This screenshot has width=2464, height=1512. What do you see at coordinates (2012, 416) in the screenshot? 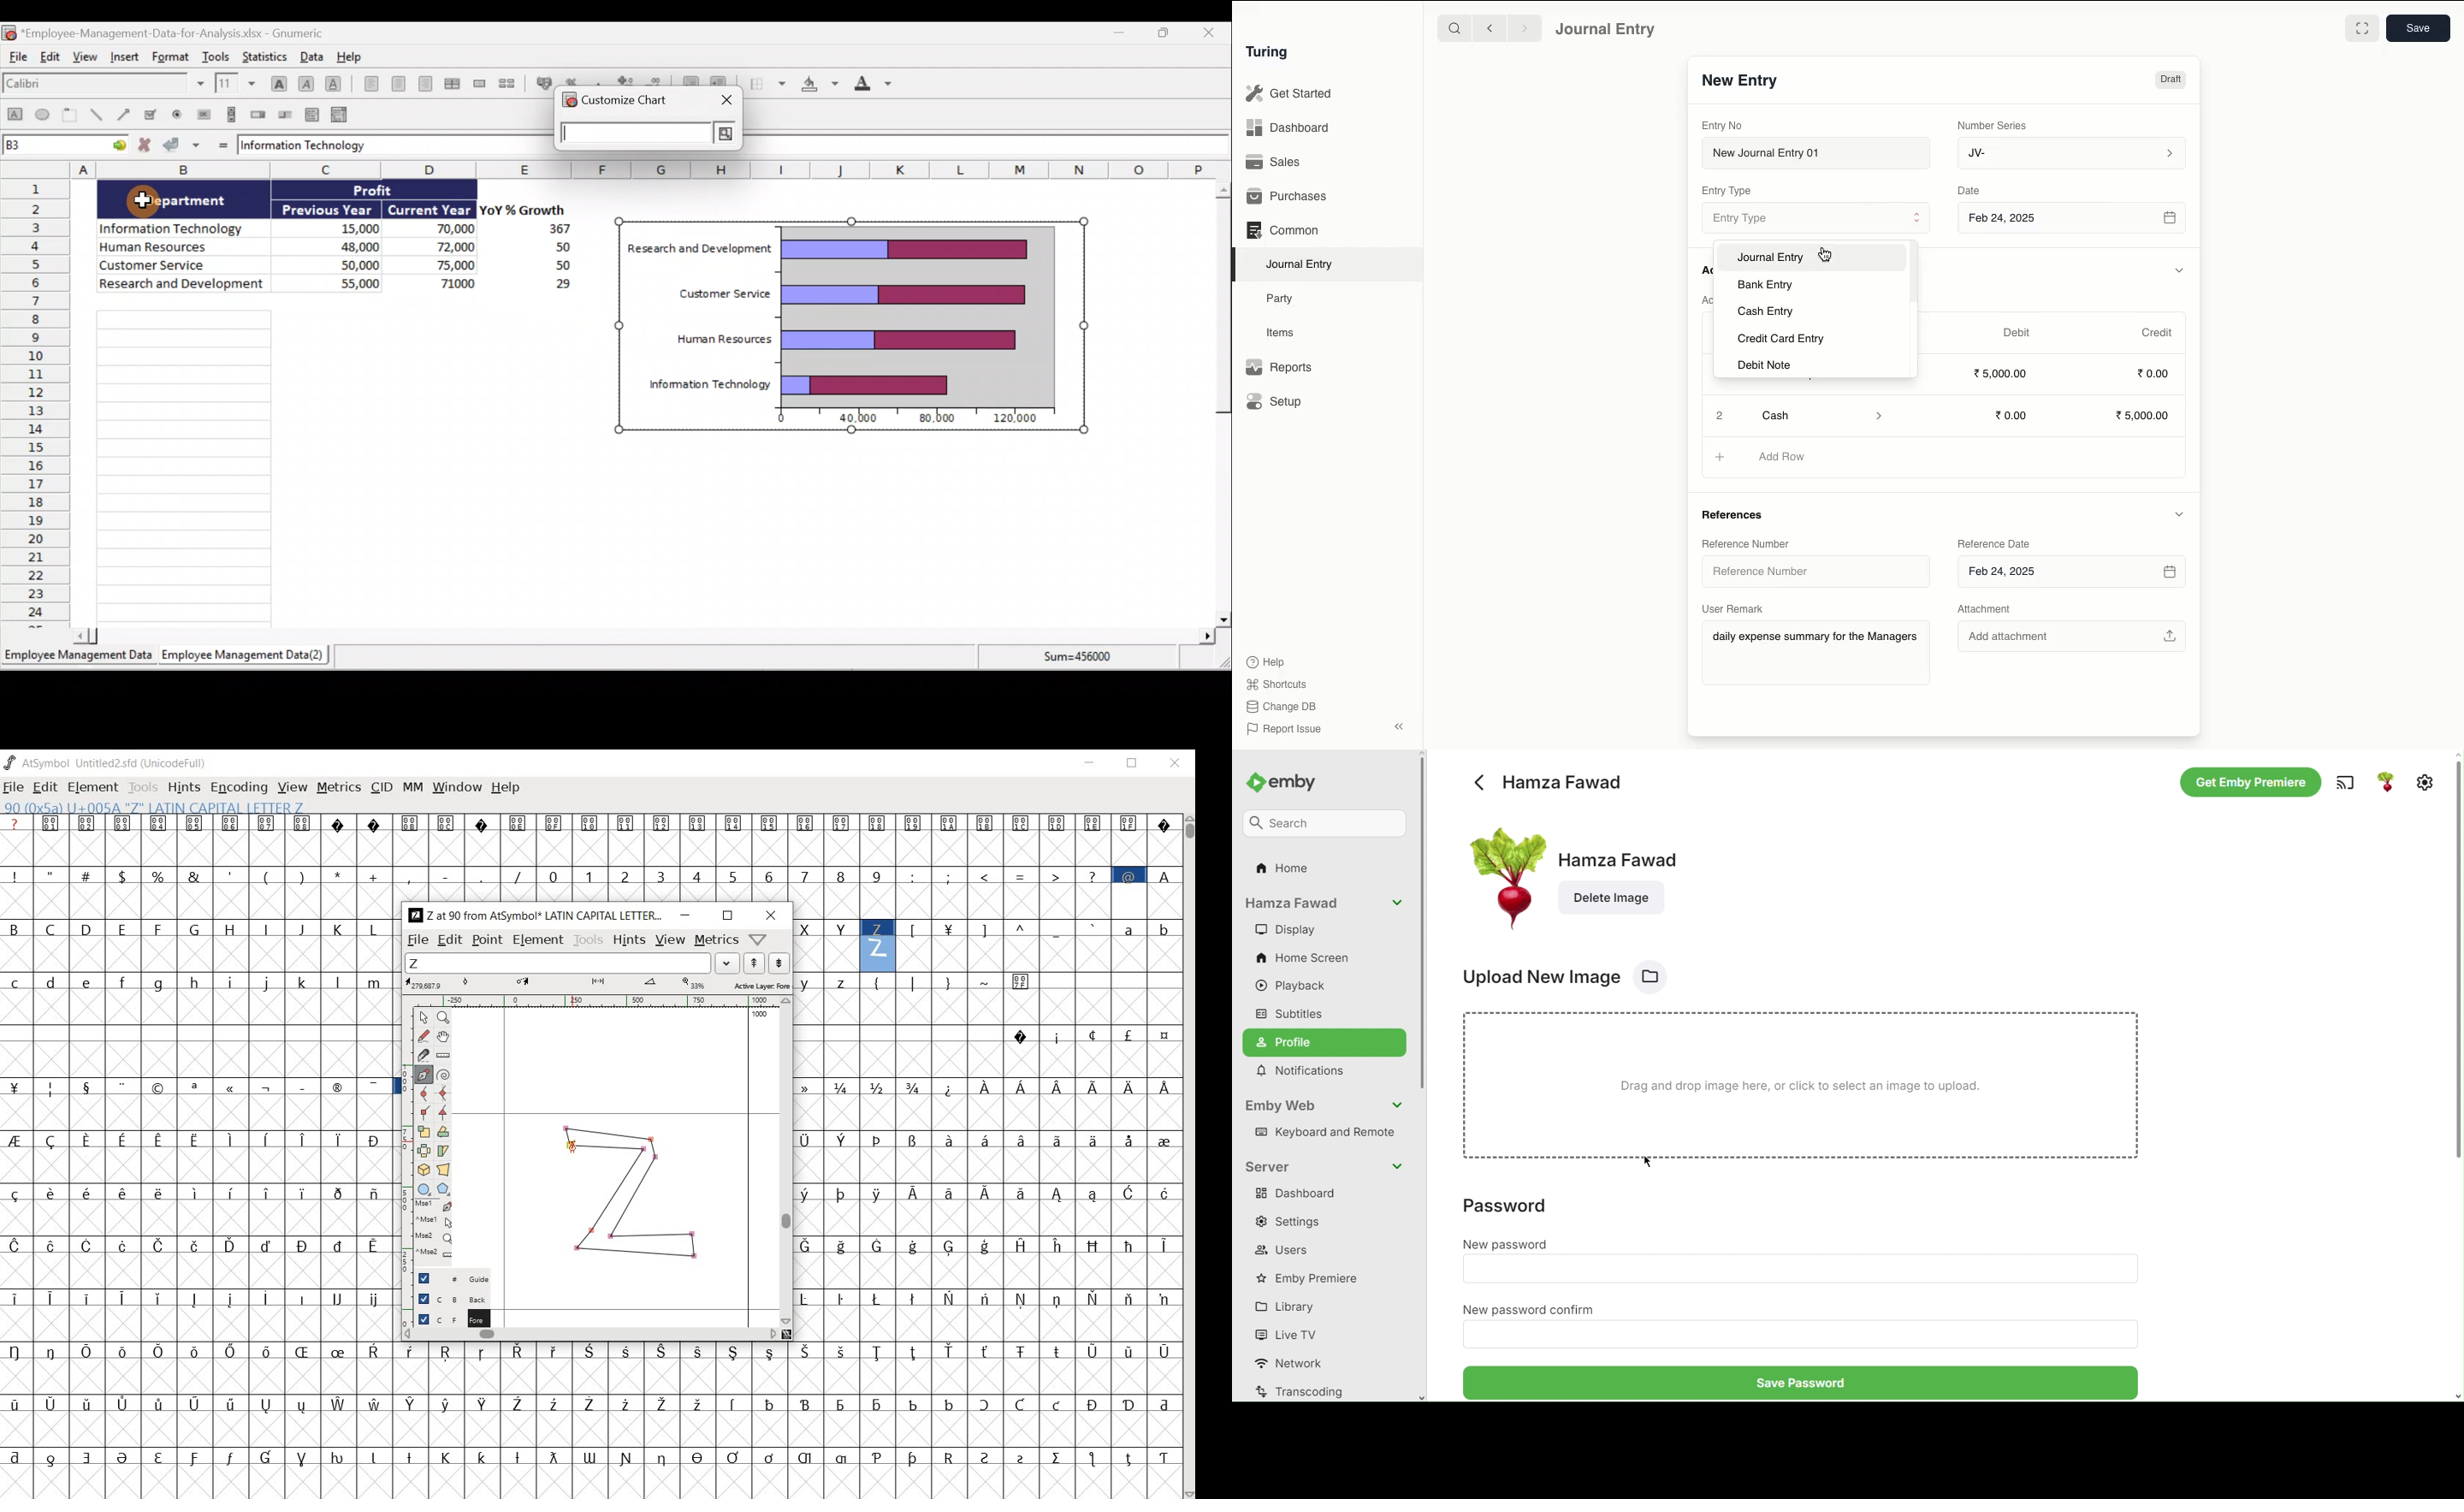
I see `0.00` at bounding box center [2012, 416].